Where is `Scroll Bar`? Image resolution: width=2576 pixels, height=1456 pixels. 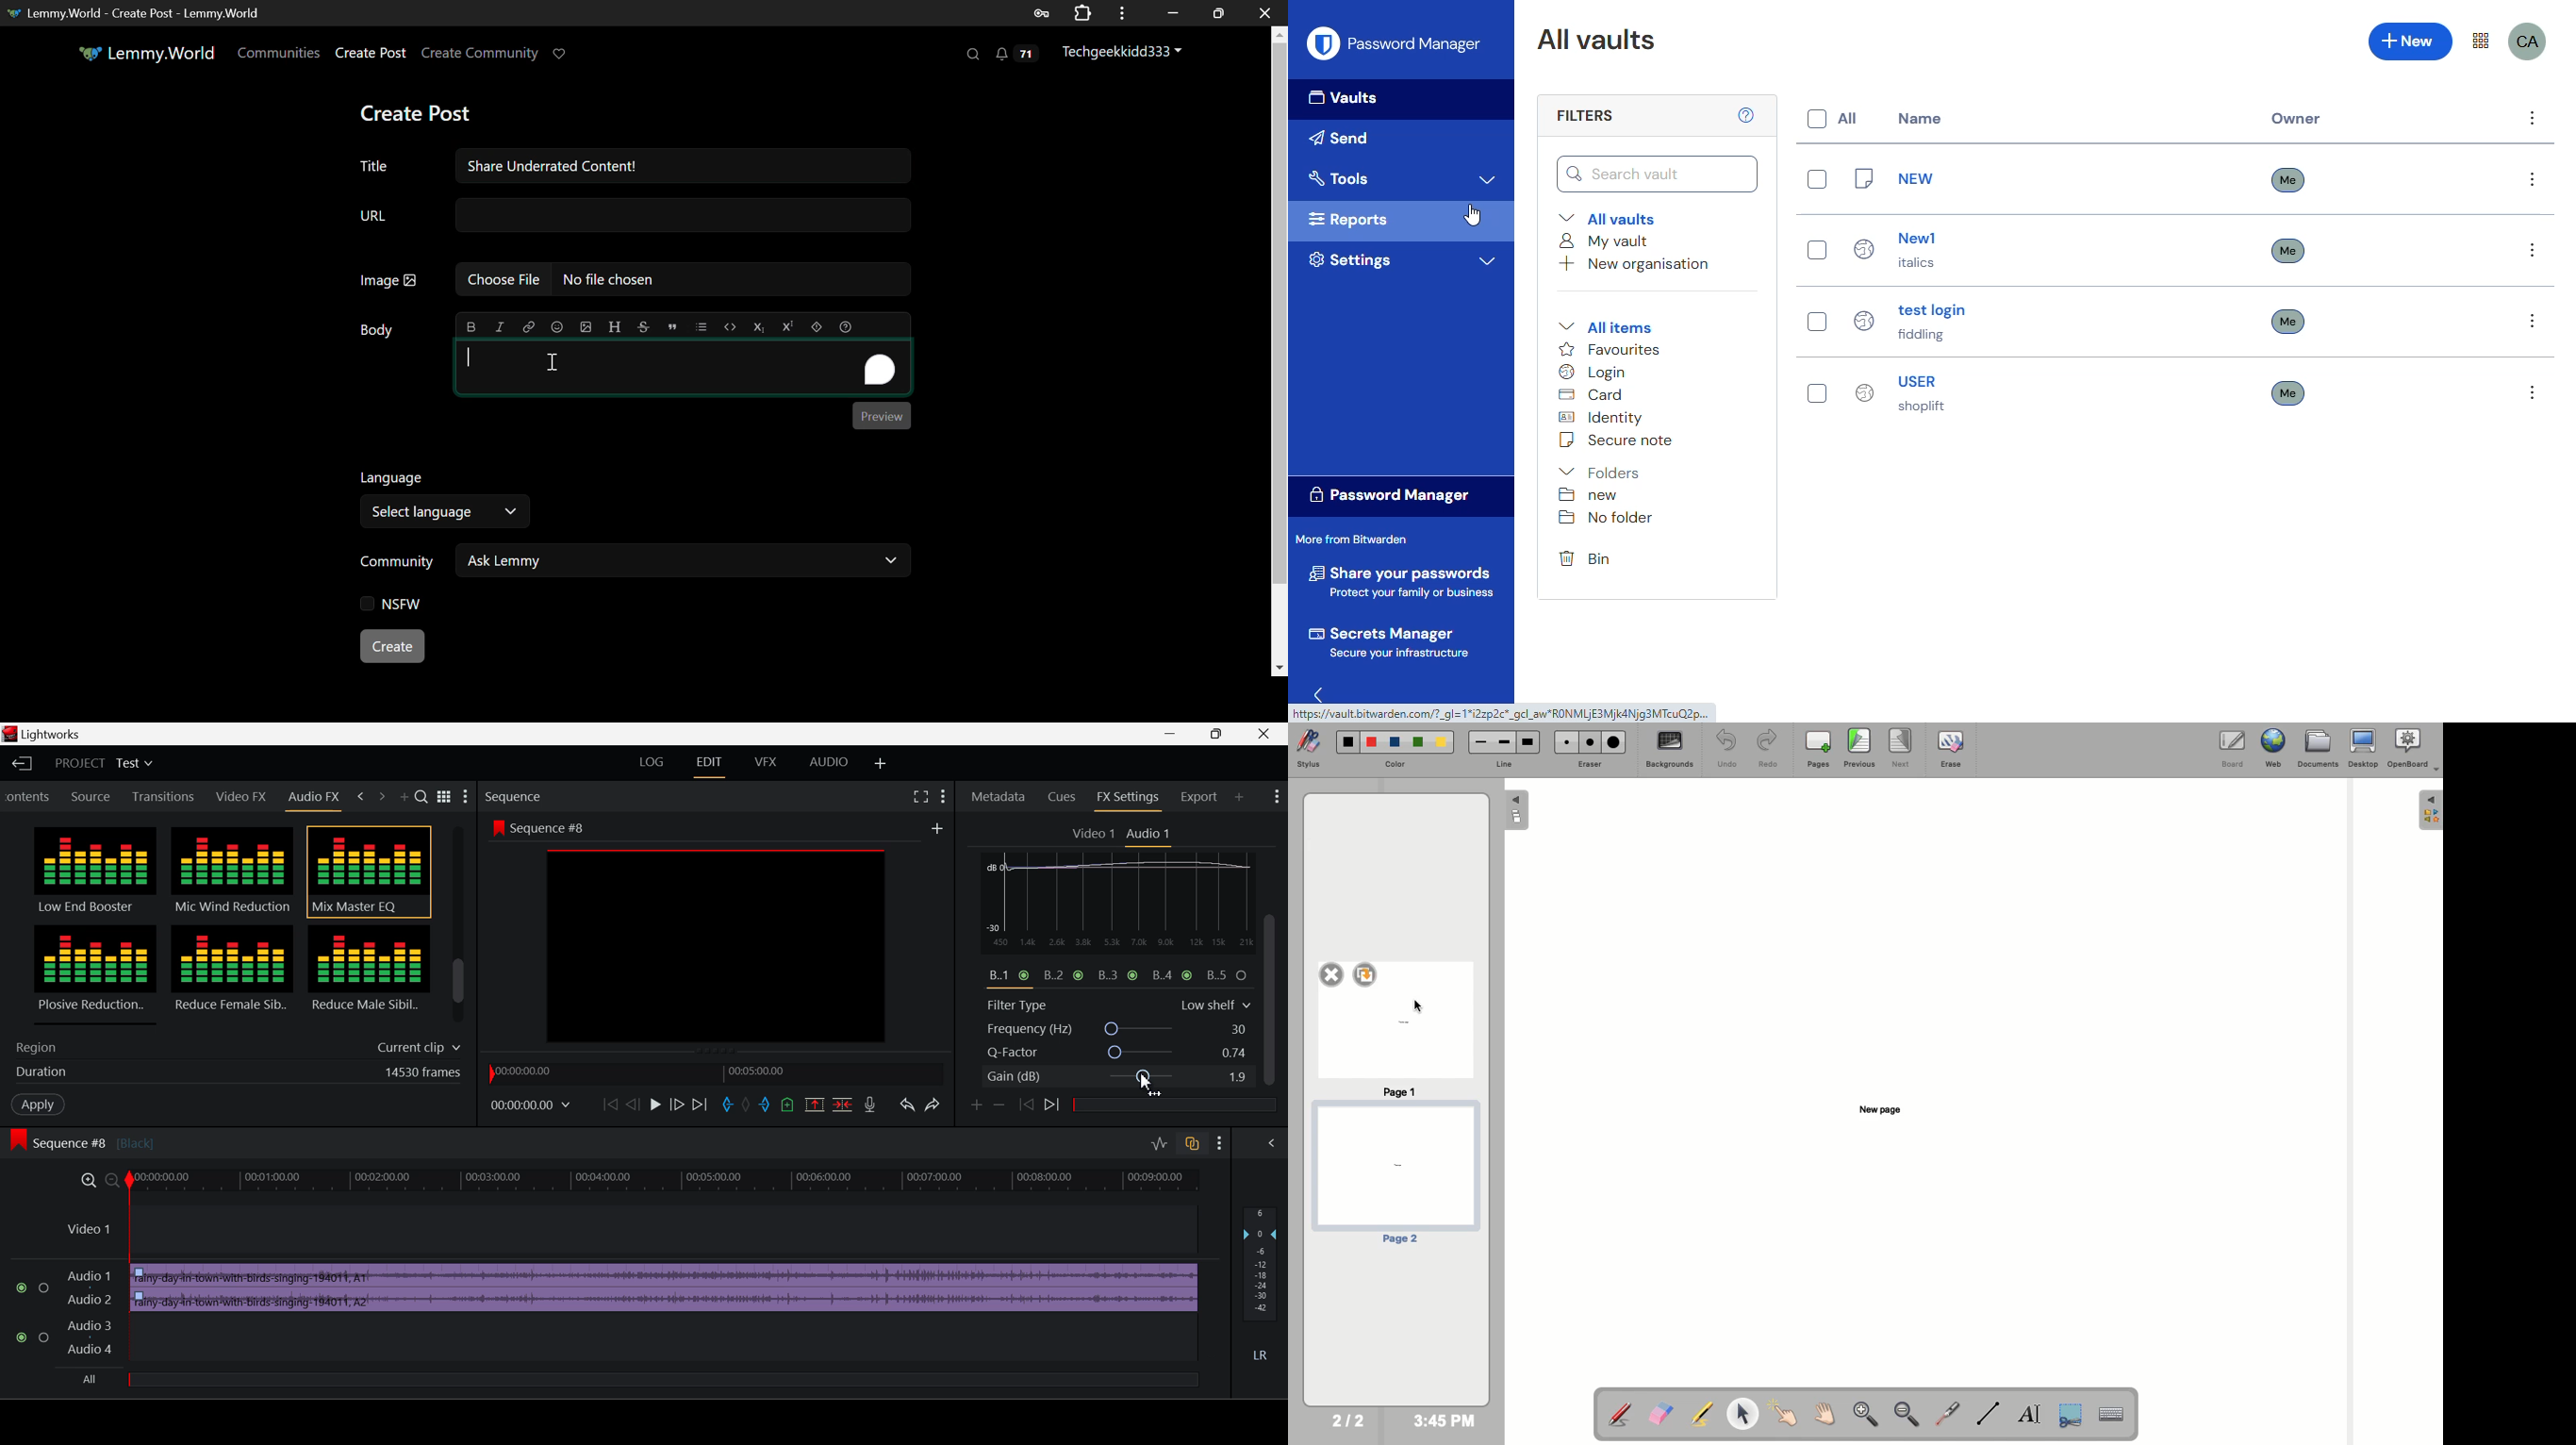
Scroll Bar is located at coordinates (459, 928).